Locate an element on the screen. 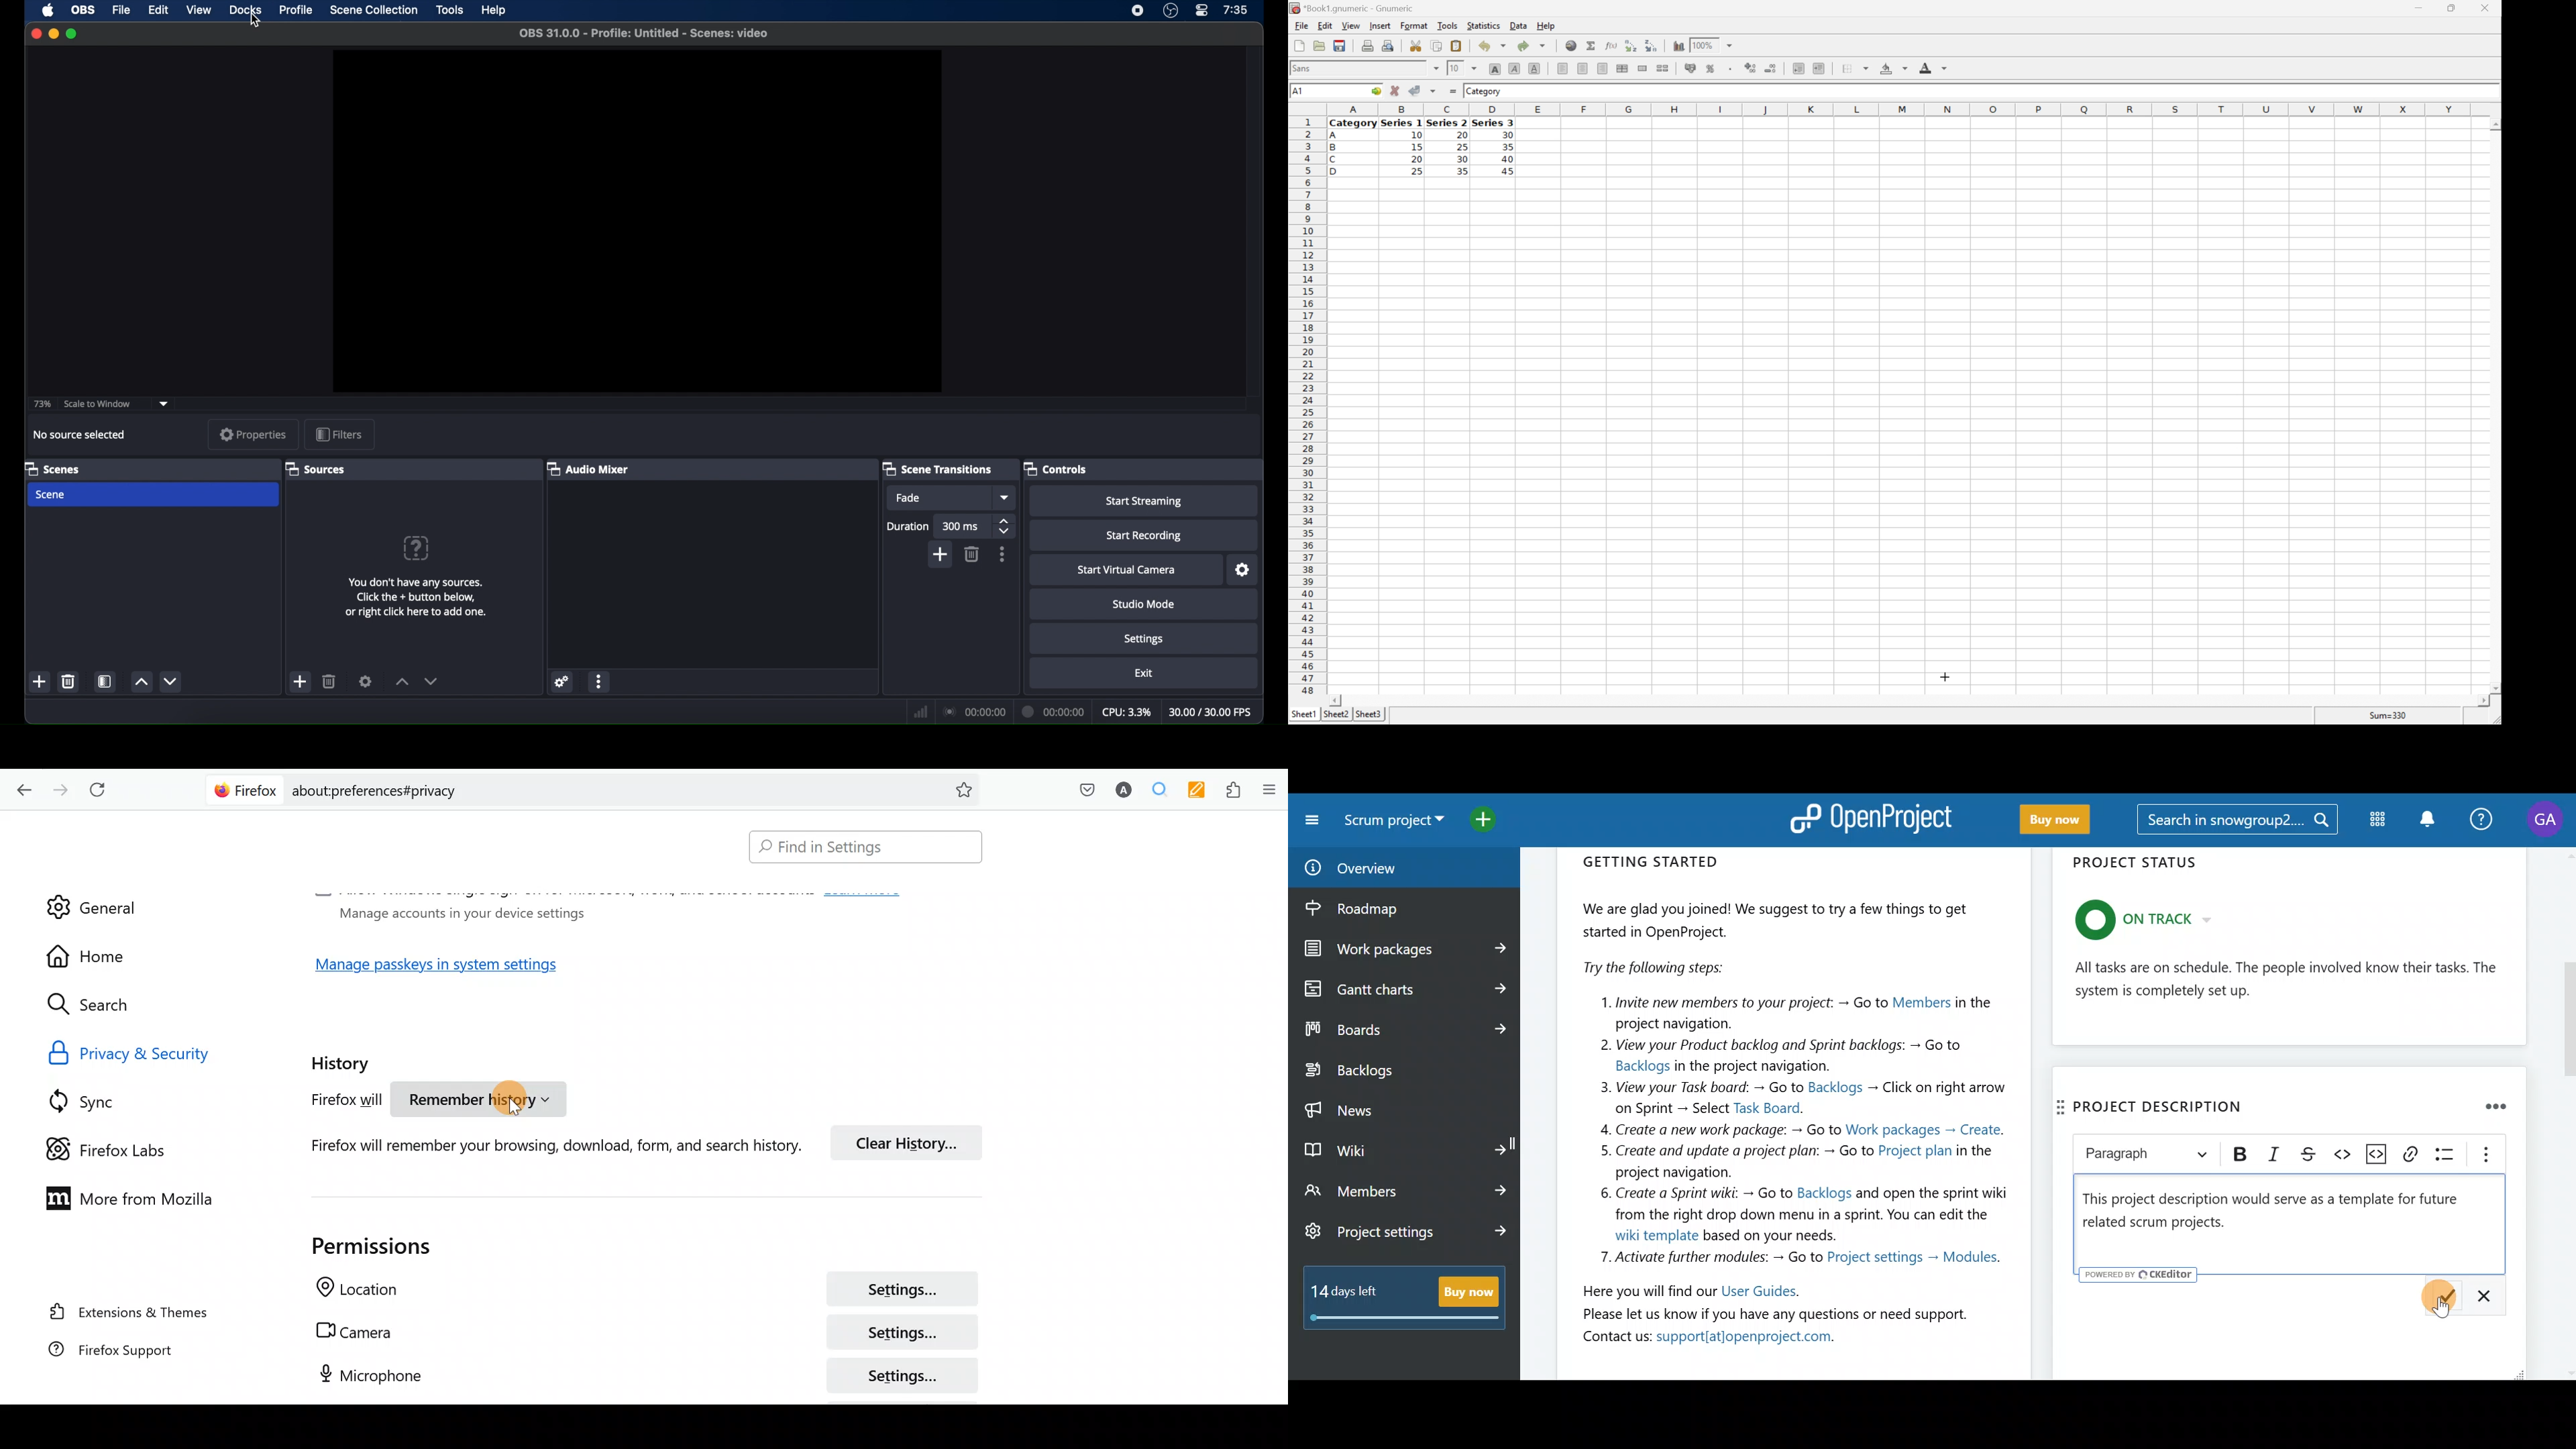  cursor is located at coordinates (513, 1106).